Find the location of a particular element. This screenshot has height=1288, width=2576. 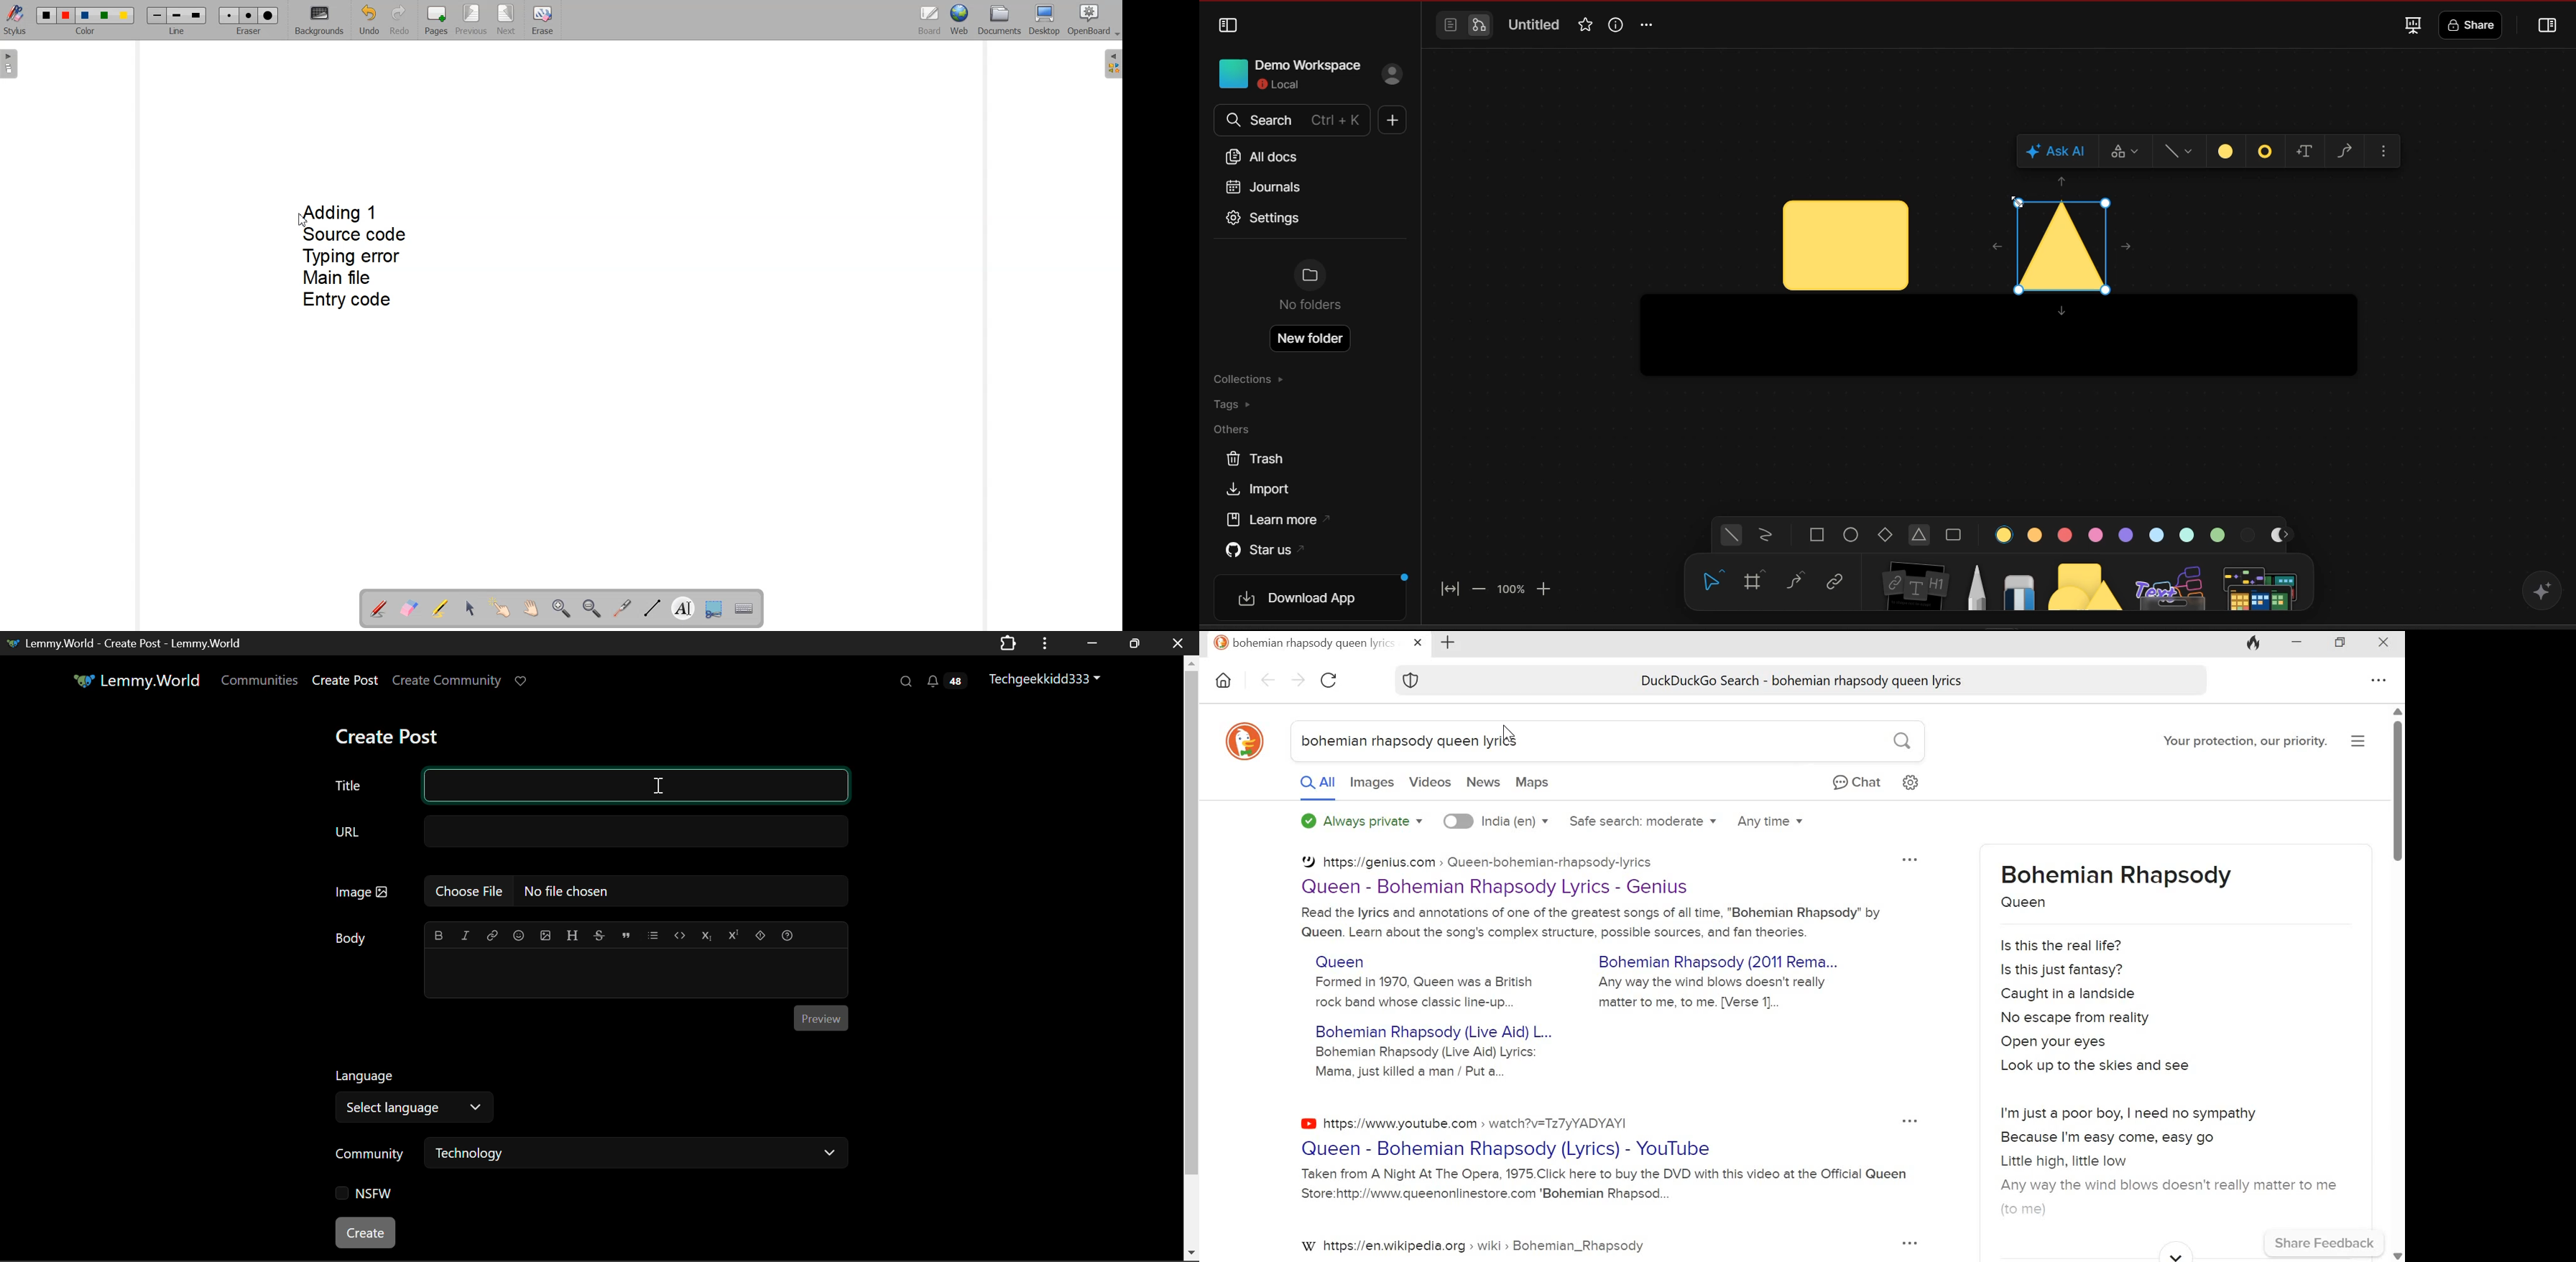

formatting help is located at coordinates (786, 933).